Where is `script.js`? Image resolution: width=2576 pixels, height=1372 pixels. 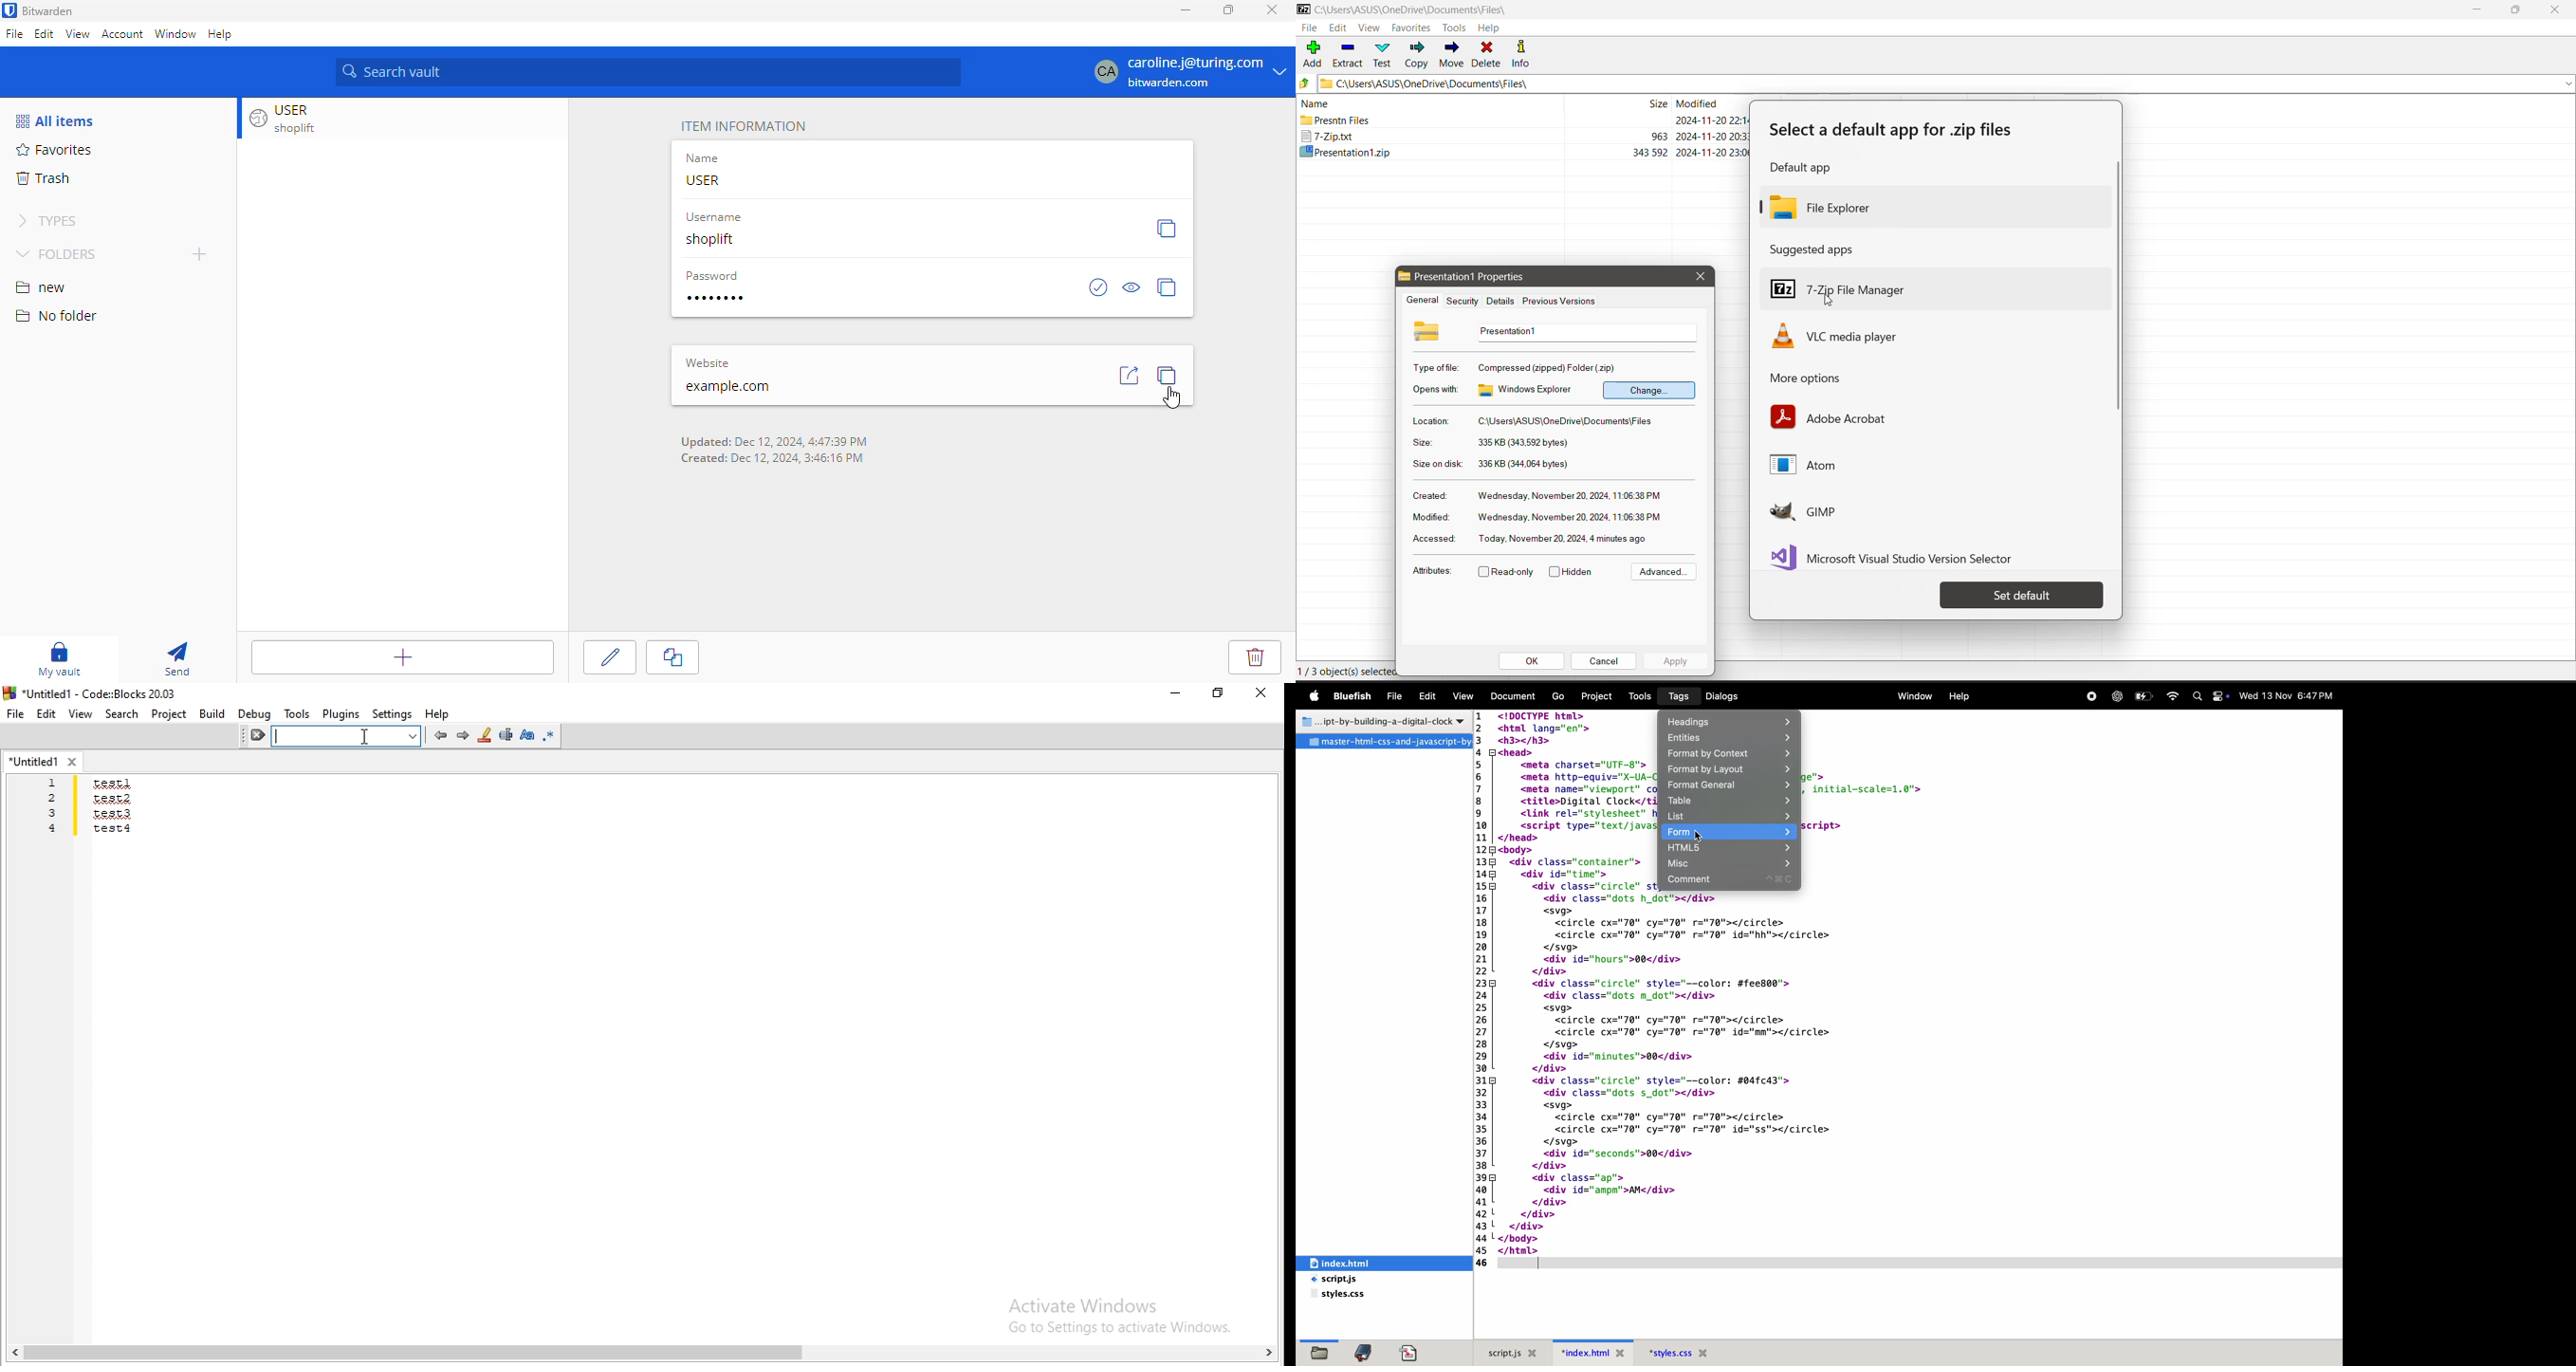 script.js is located at coordinates (1501, 1352).